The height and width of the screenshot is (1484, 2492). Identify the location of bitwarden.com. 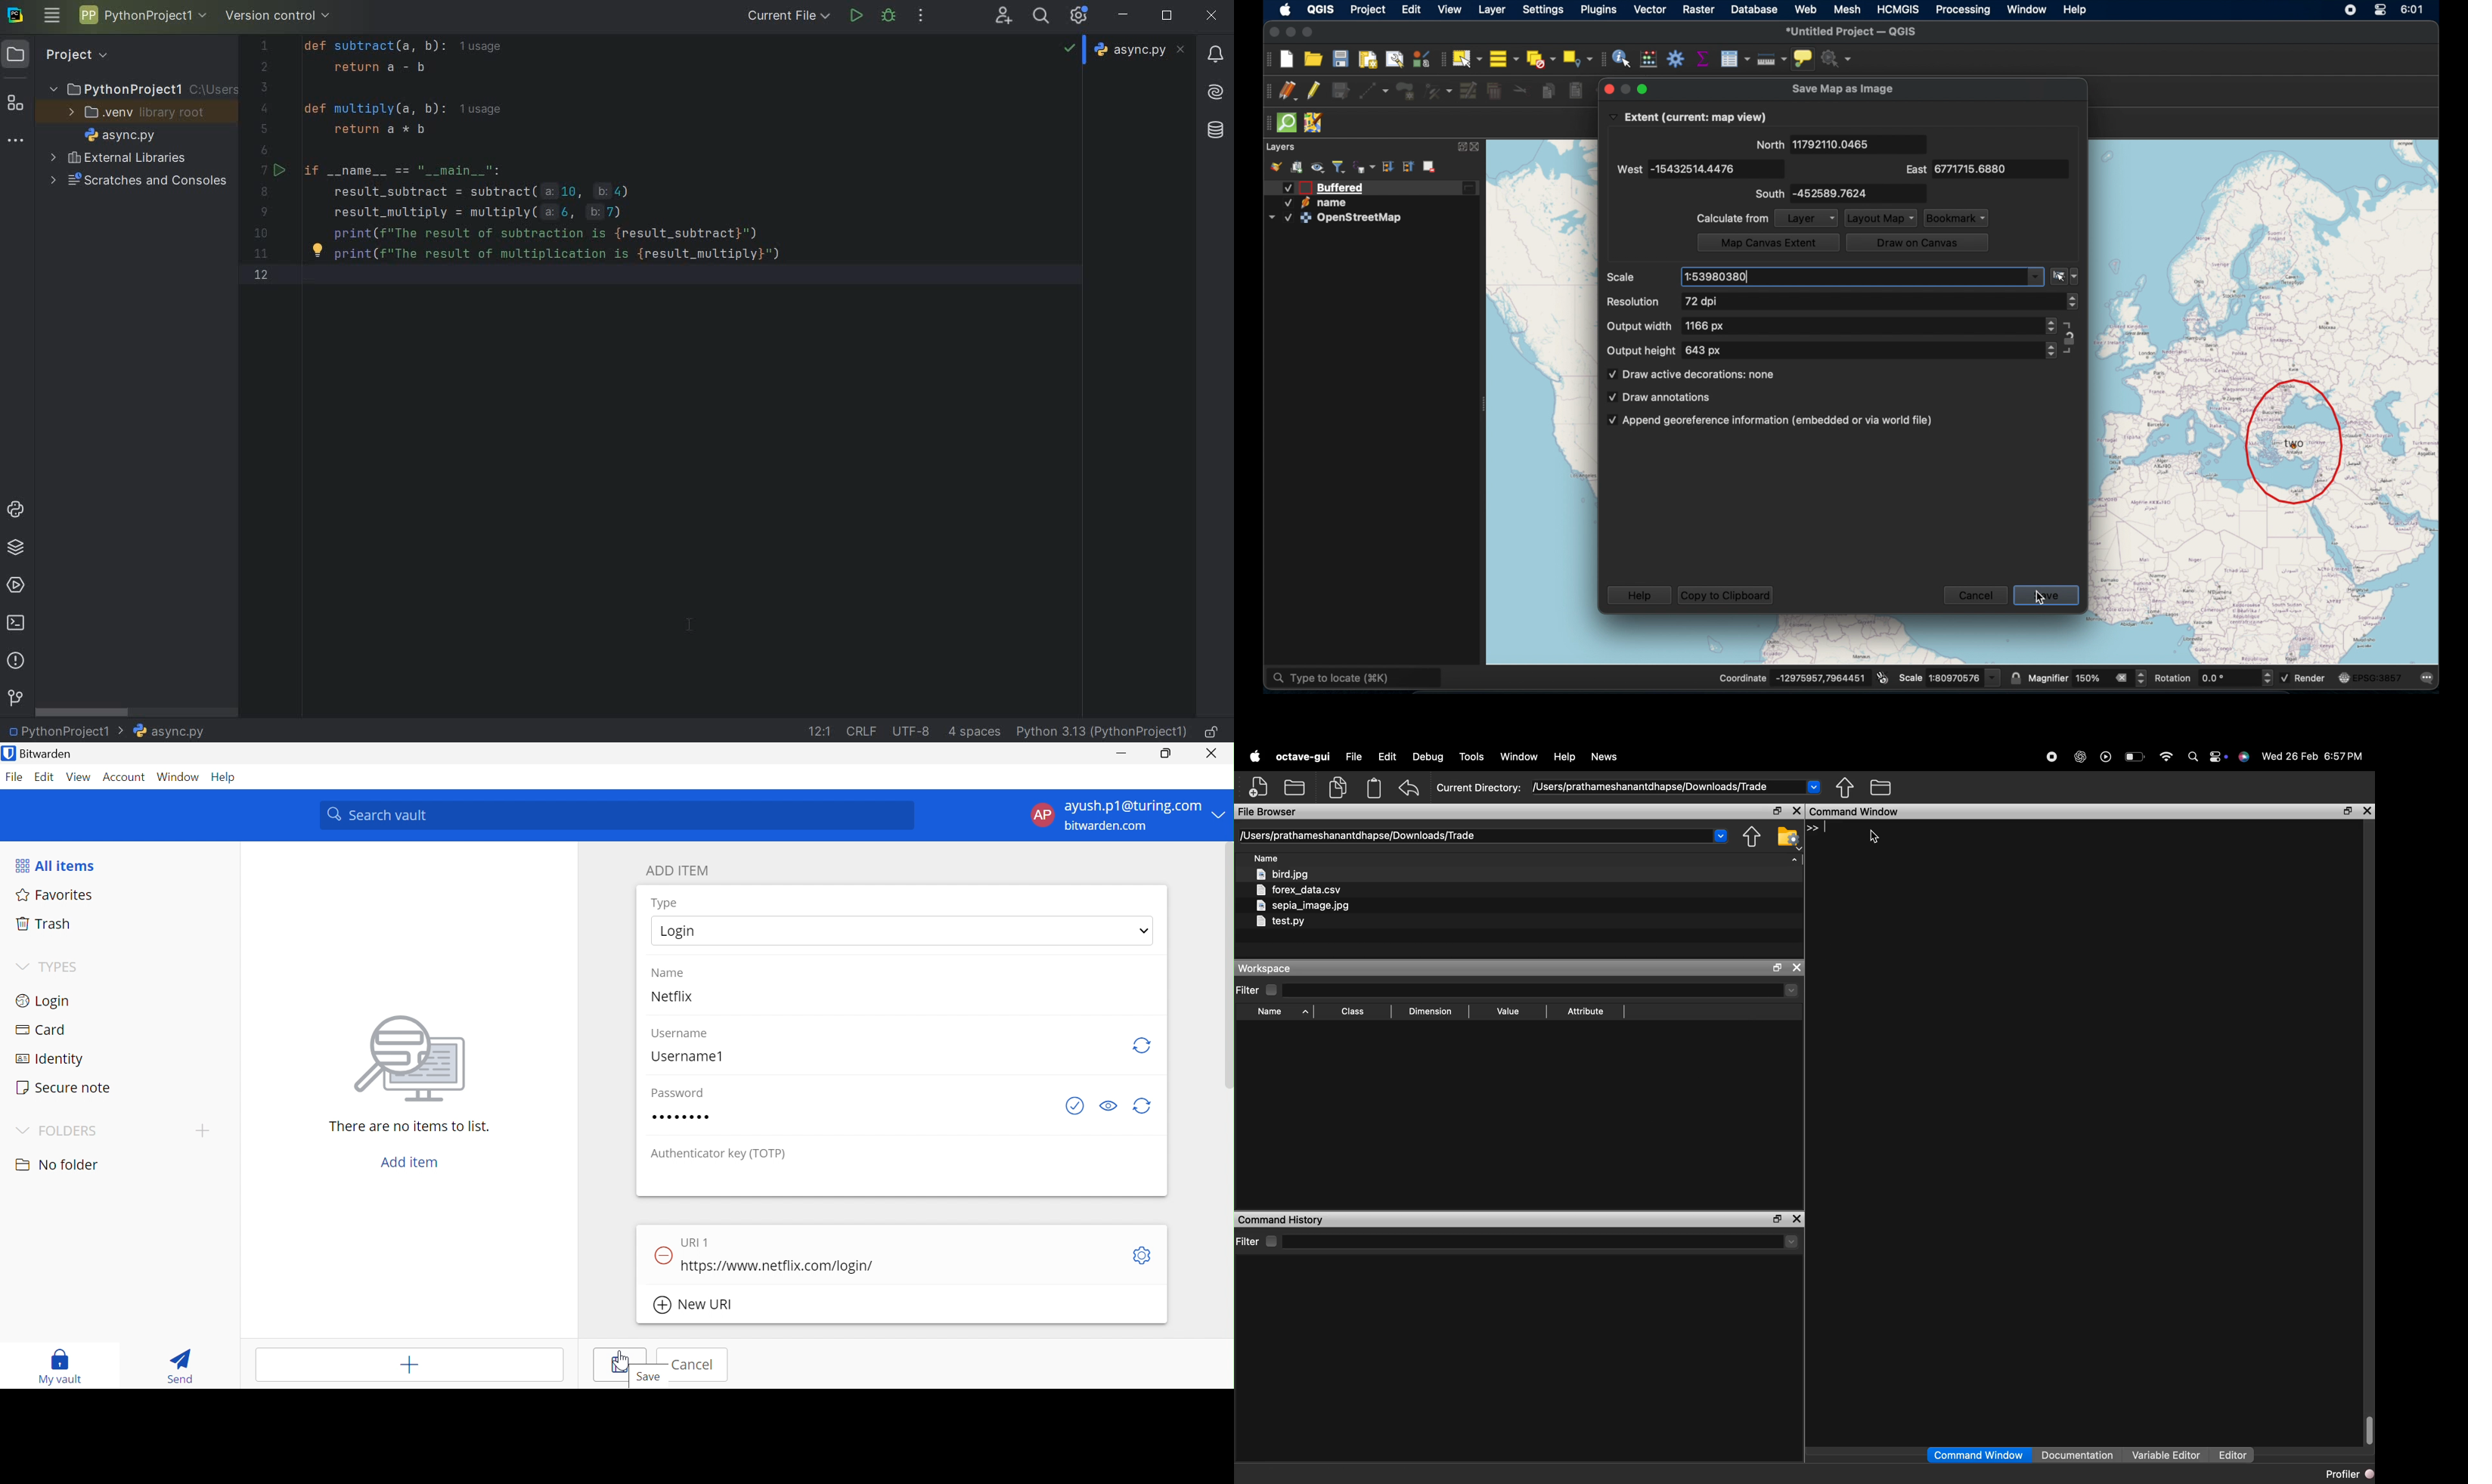
(1105, 825).